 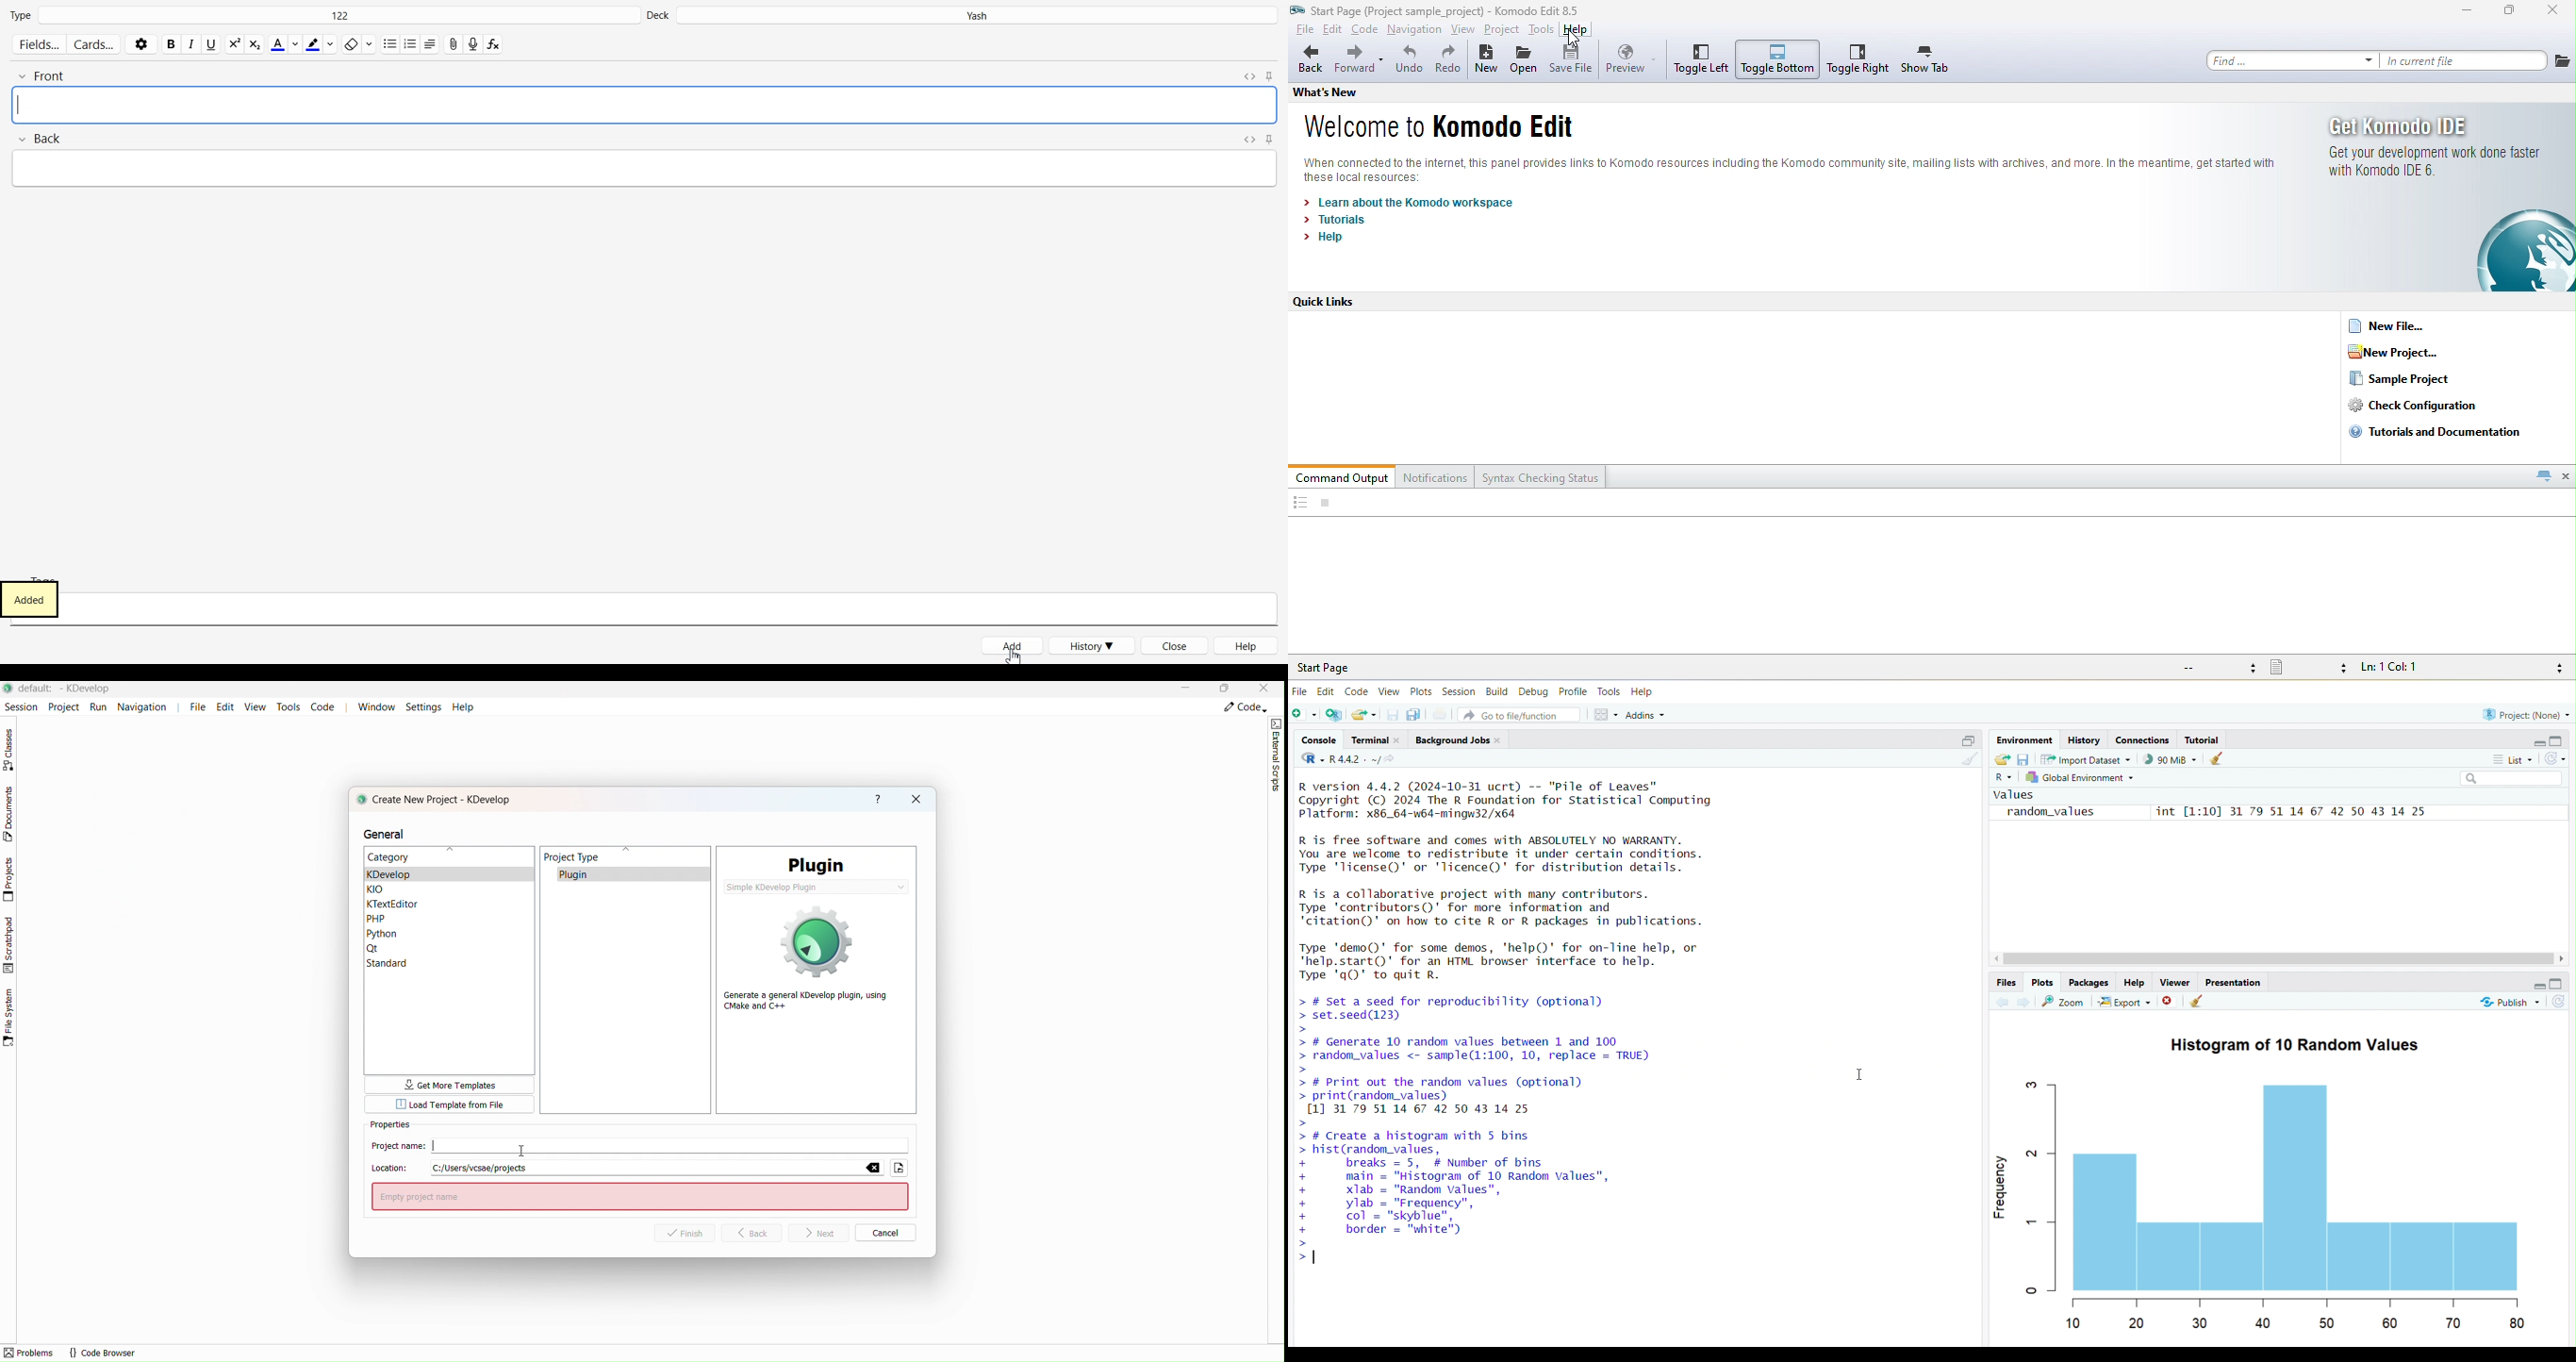 I want to click on int [1:10] 31 79 51 14 67 42 50 43 14 25, so click(x=2295, y=813).